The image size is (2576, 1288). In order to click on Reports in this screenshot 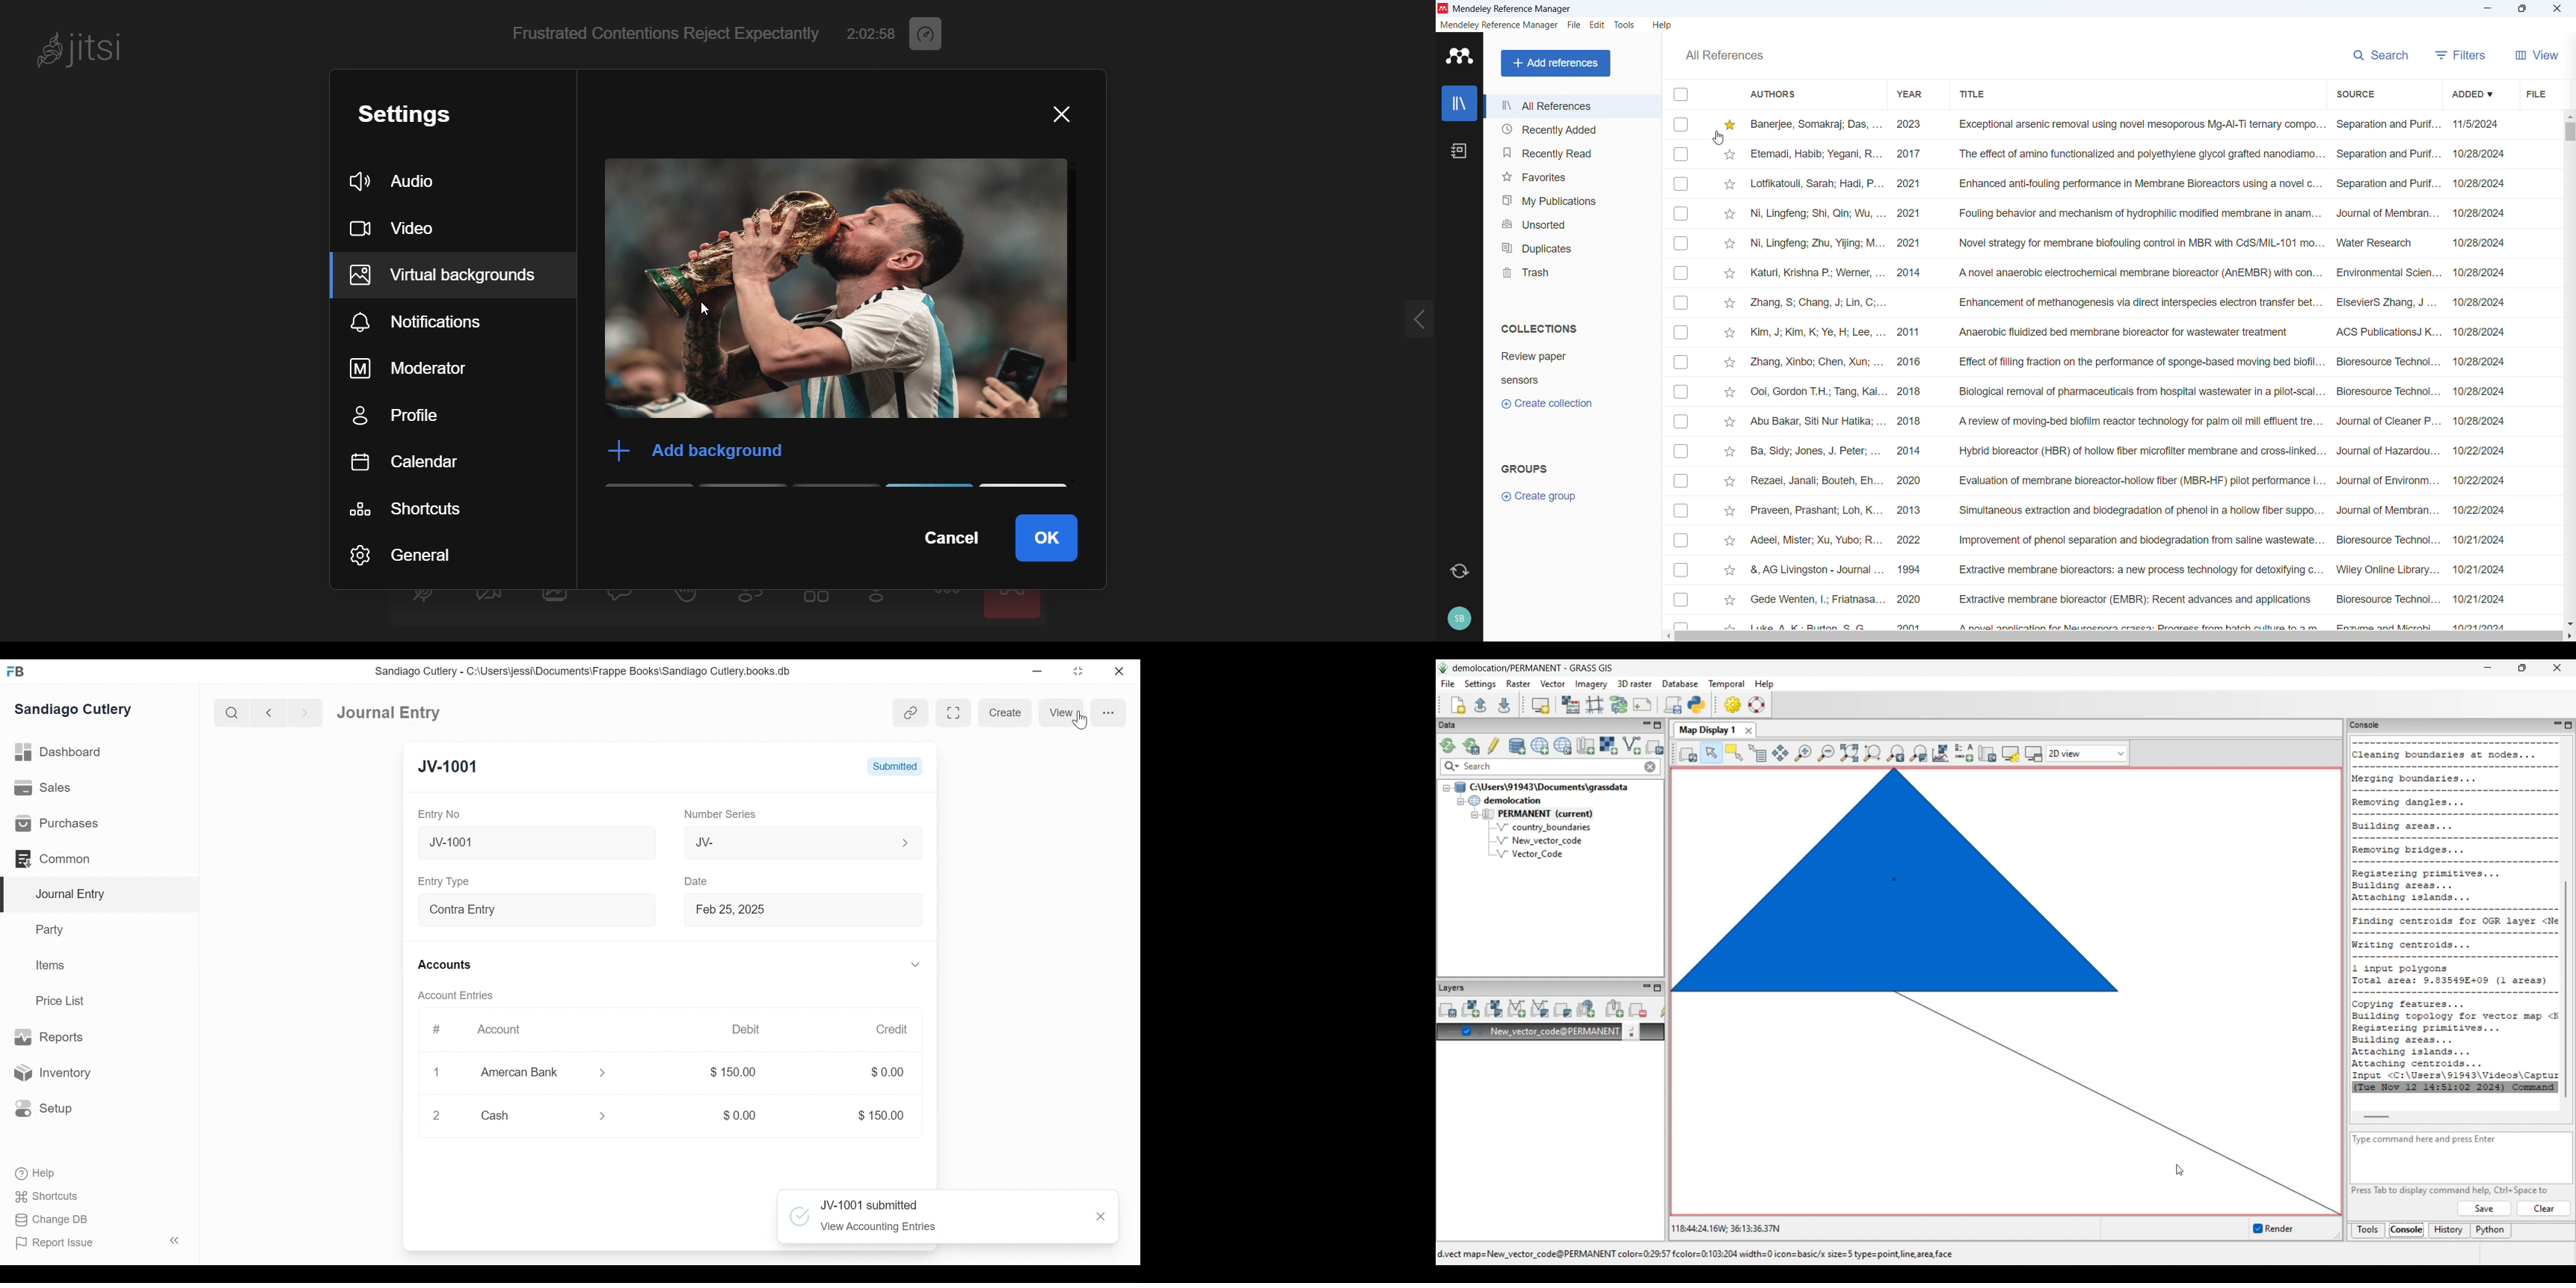, I will do `click(48, 1038)`.